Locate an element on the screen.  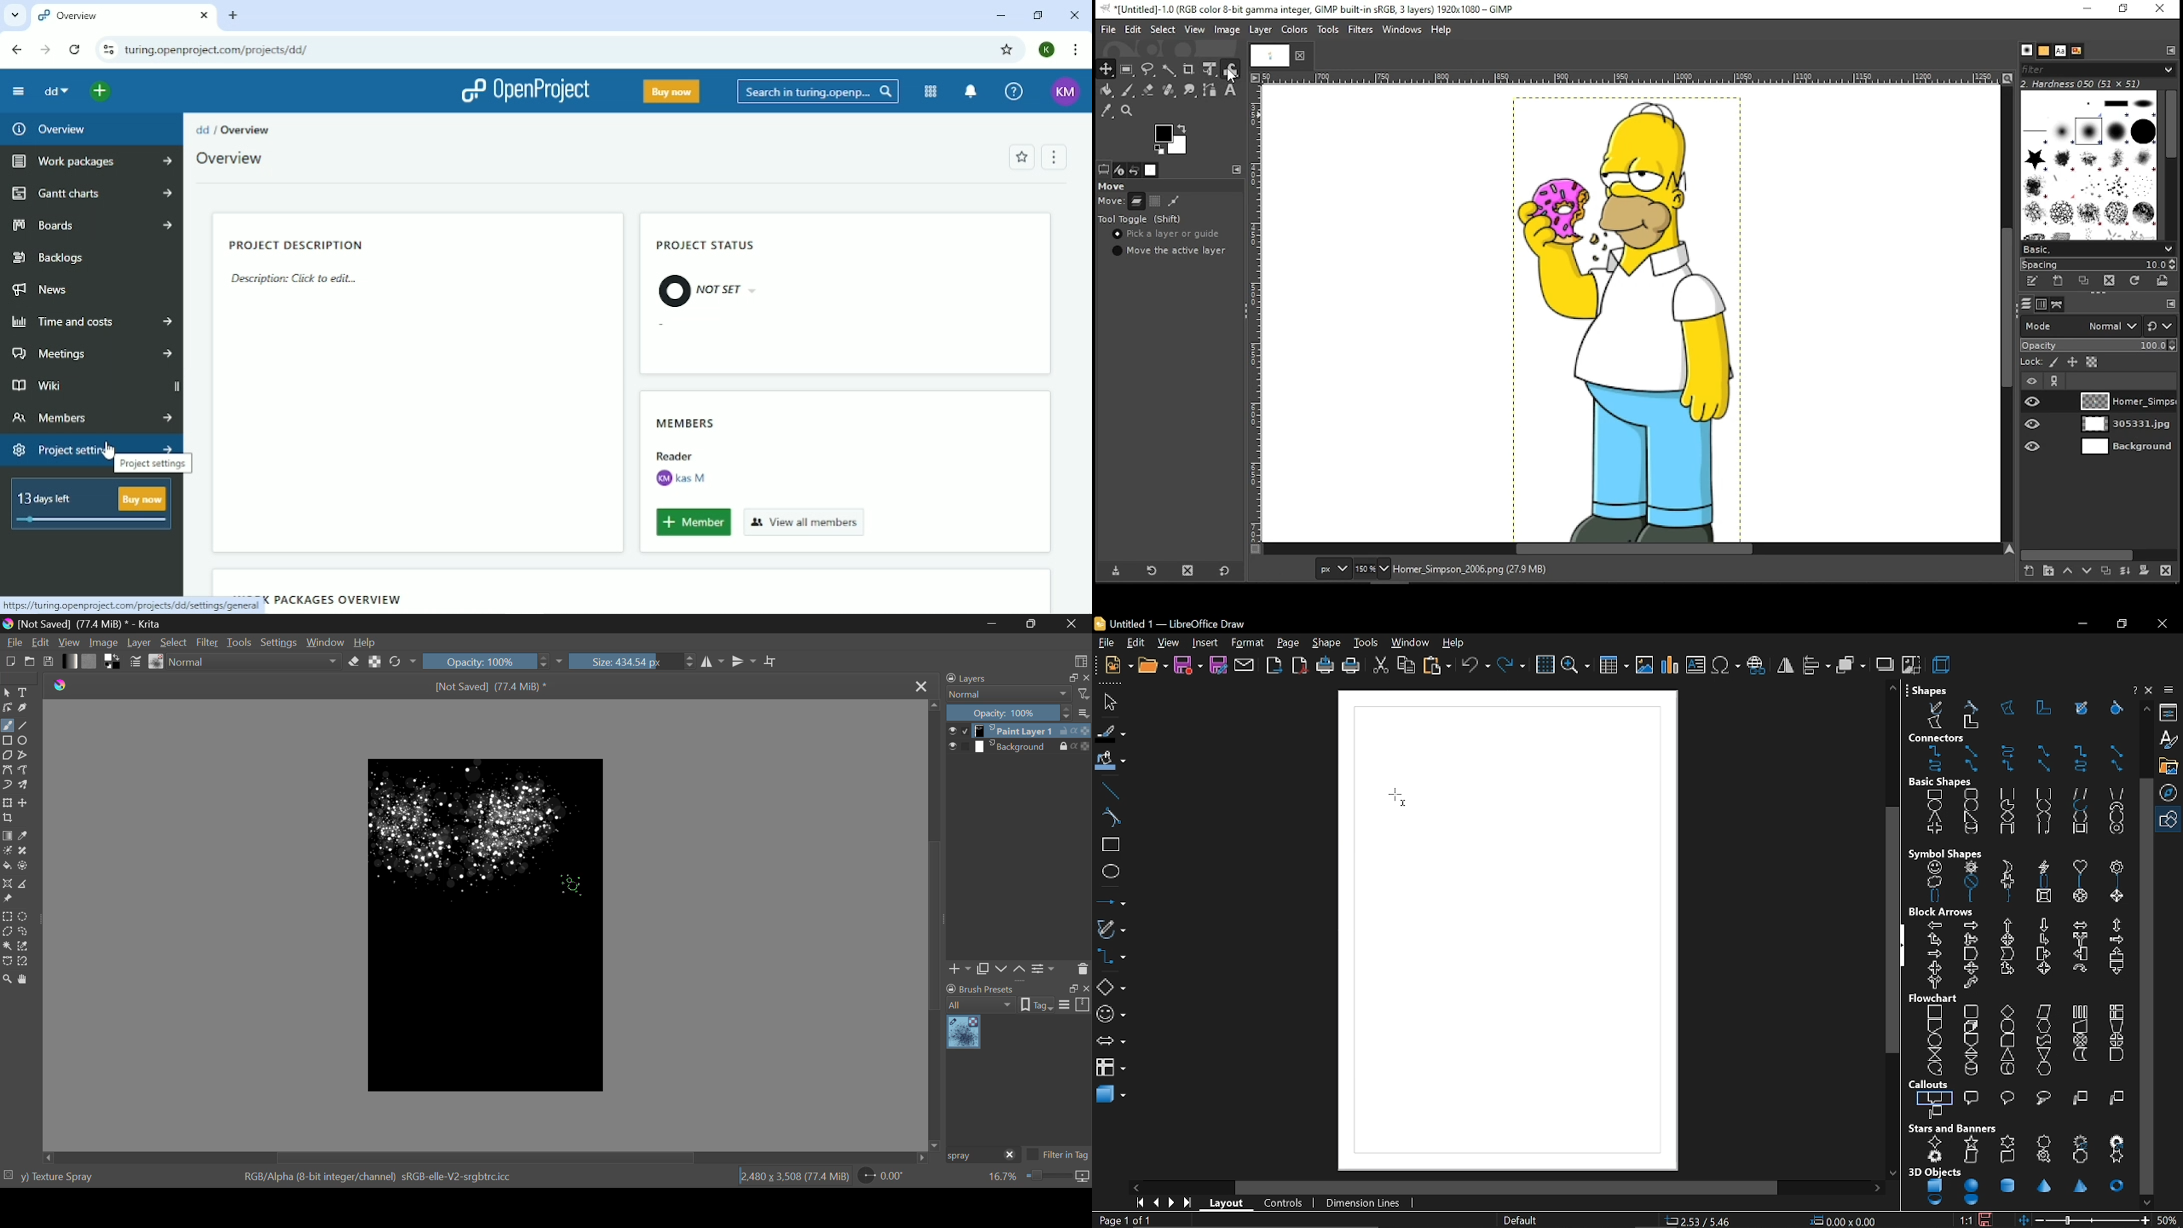
flowchart is located at coordinates (1111, 1068).